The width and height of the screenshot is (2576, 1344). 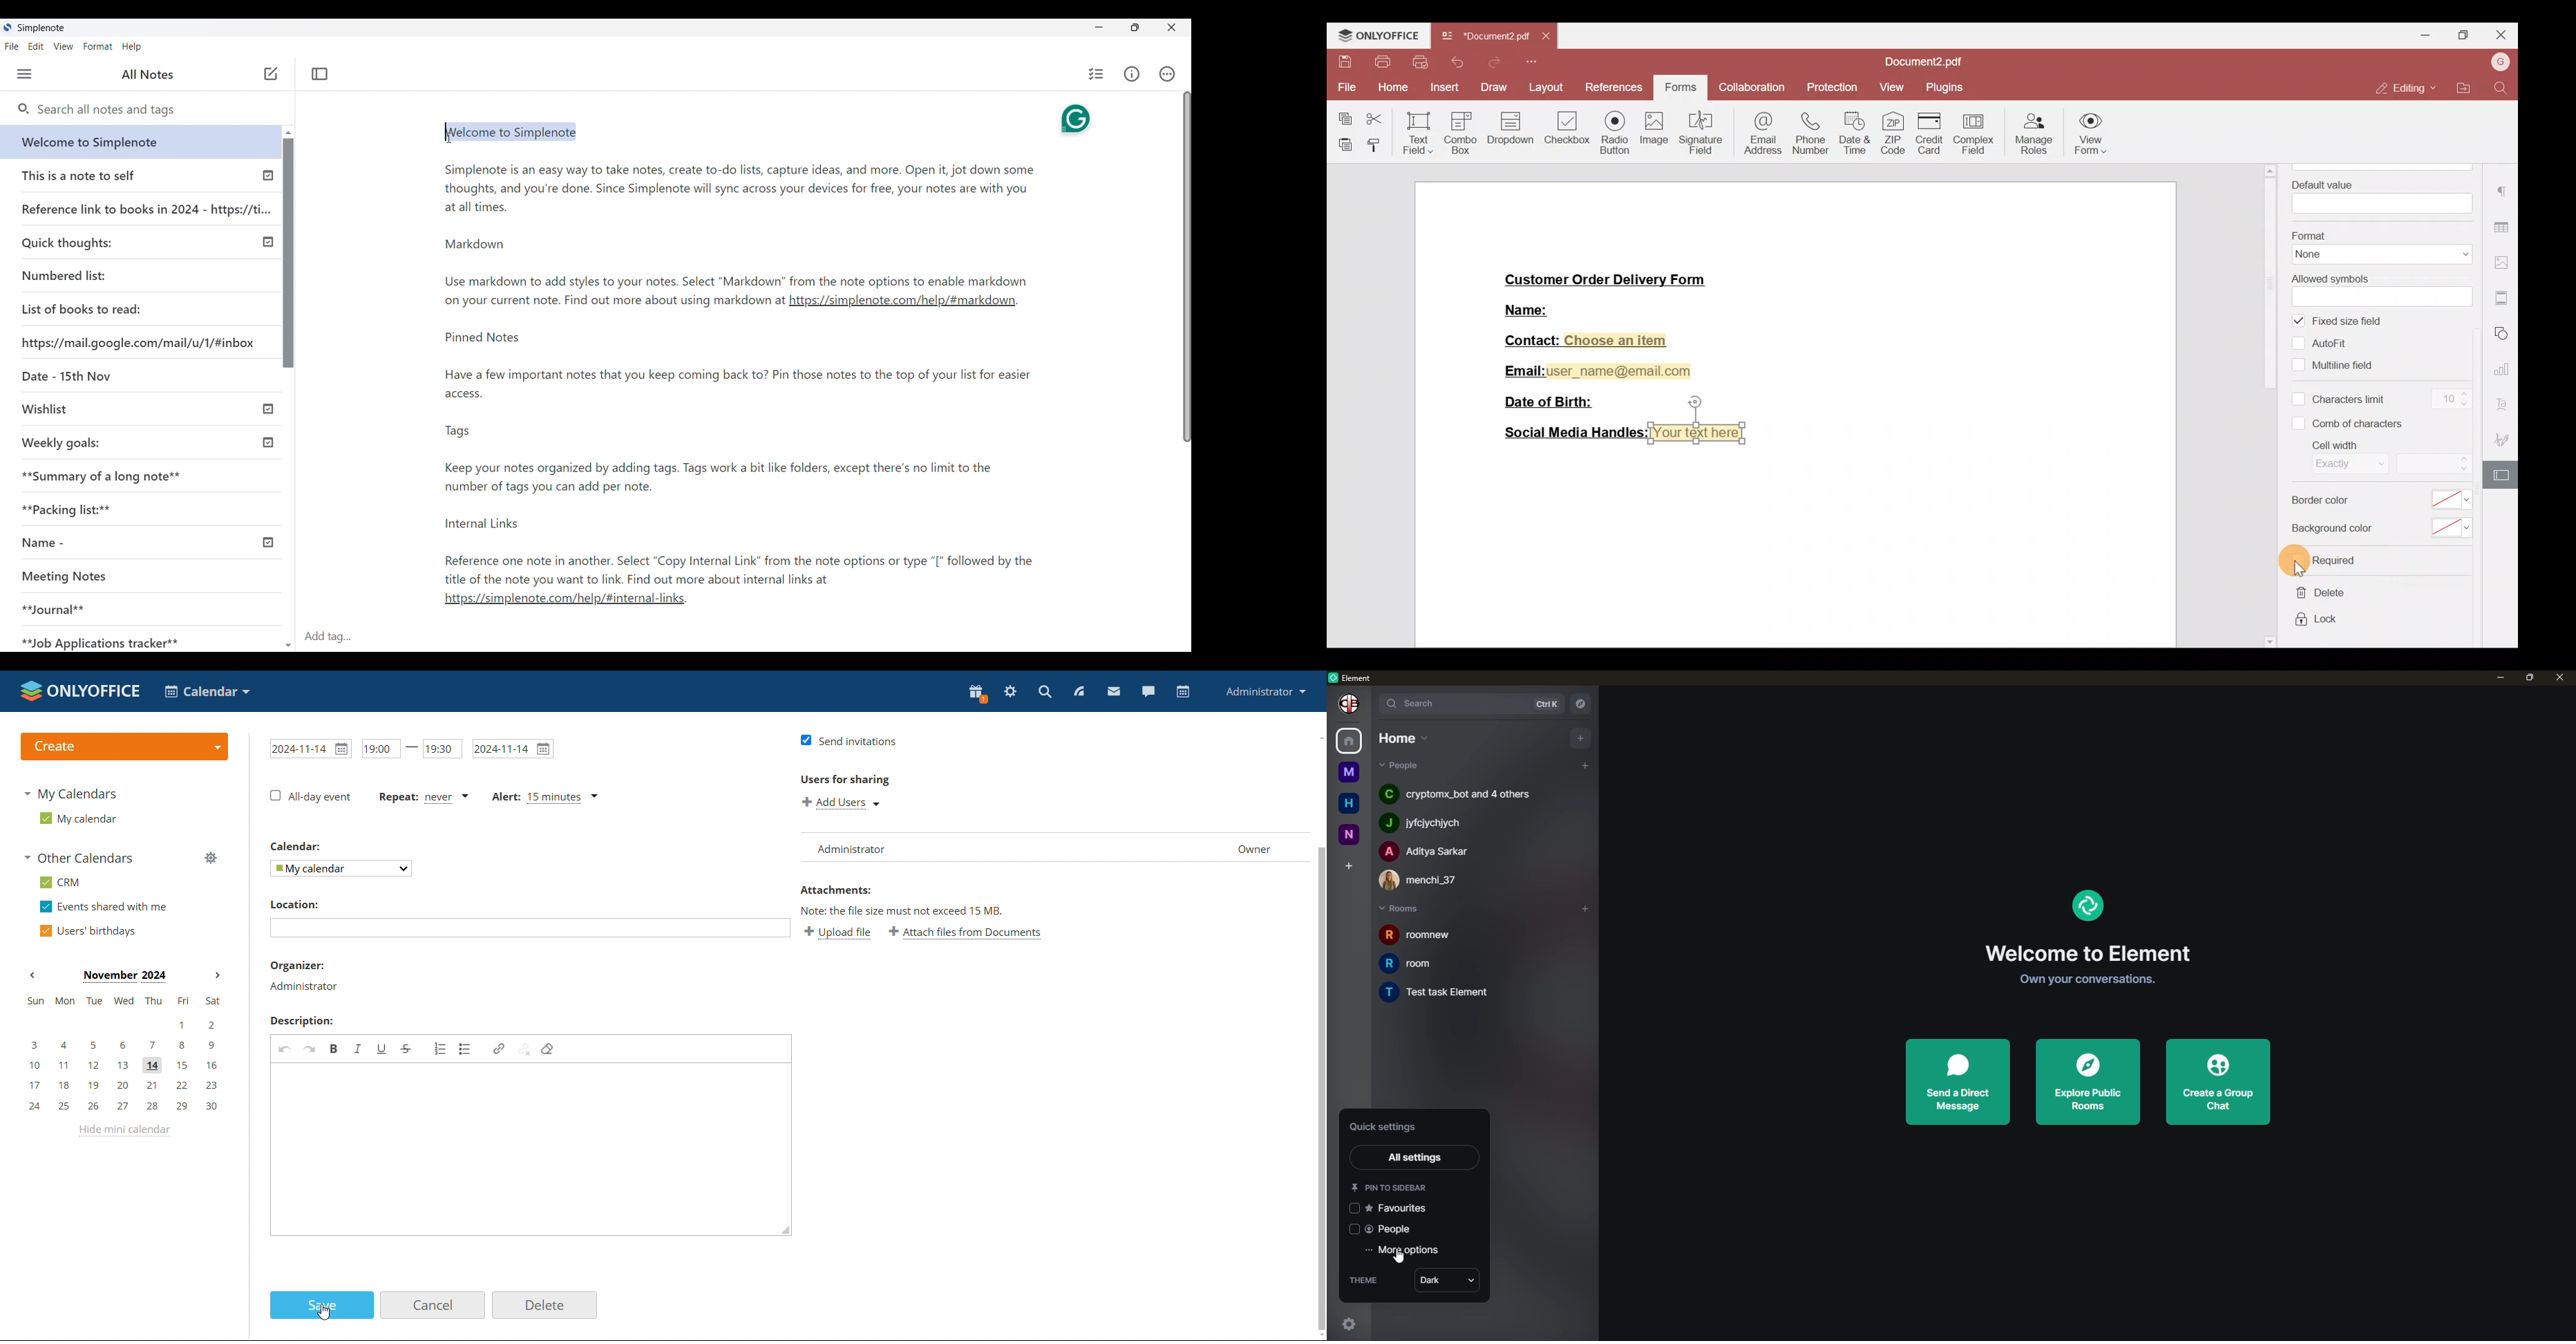 What do you see at coordinates (132, 47) in the screenshot?
I see `Help menu` at bounding box center [132, 47].